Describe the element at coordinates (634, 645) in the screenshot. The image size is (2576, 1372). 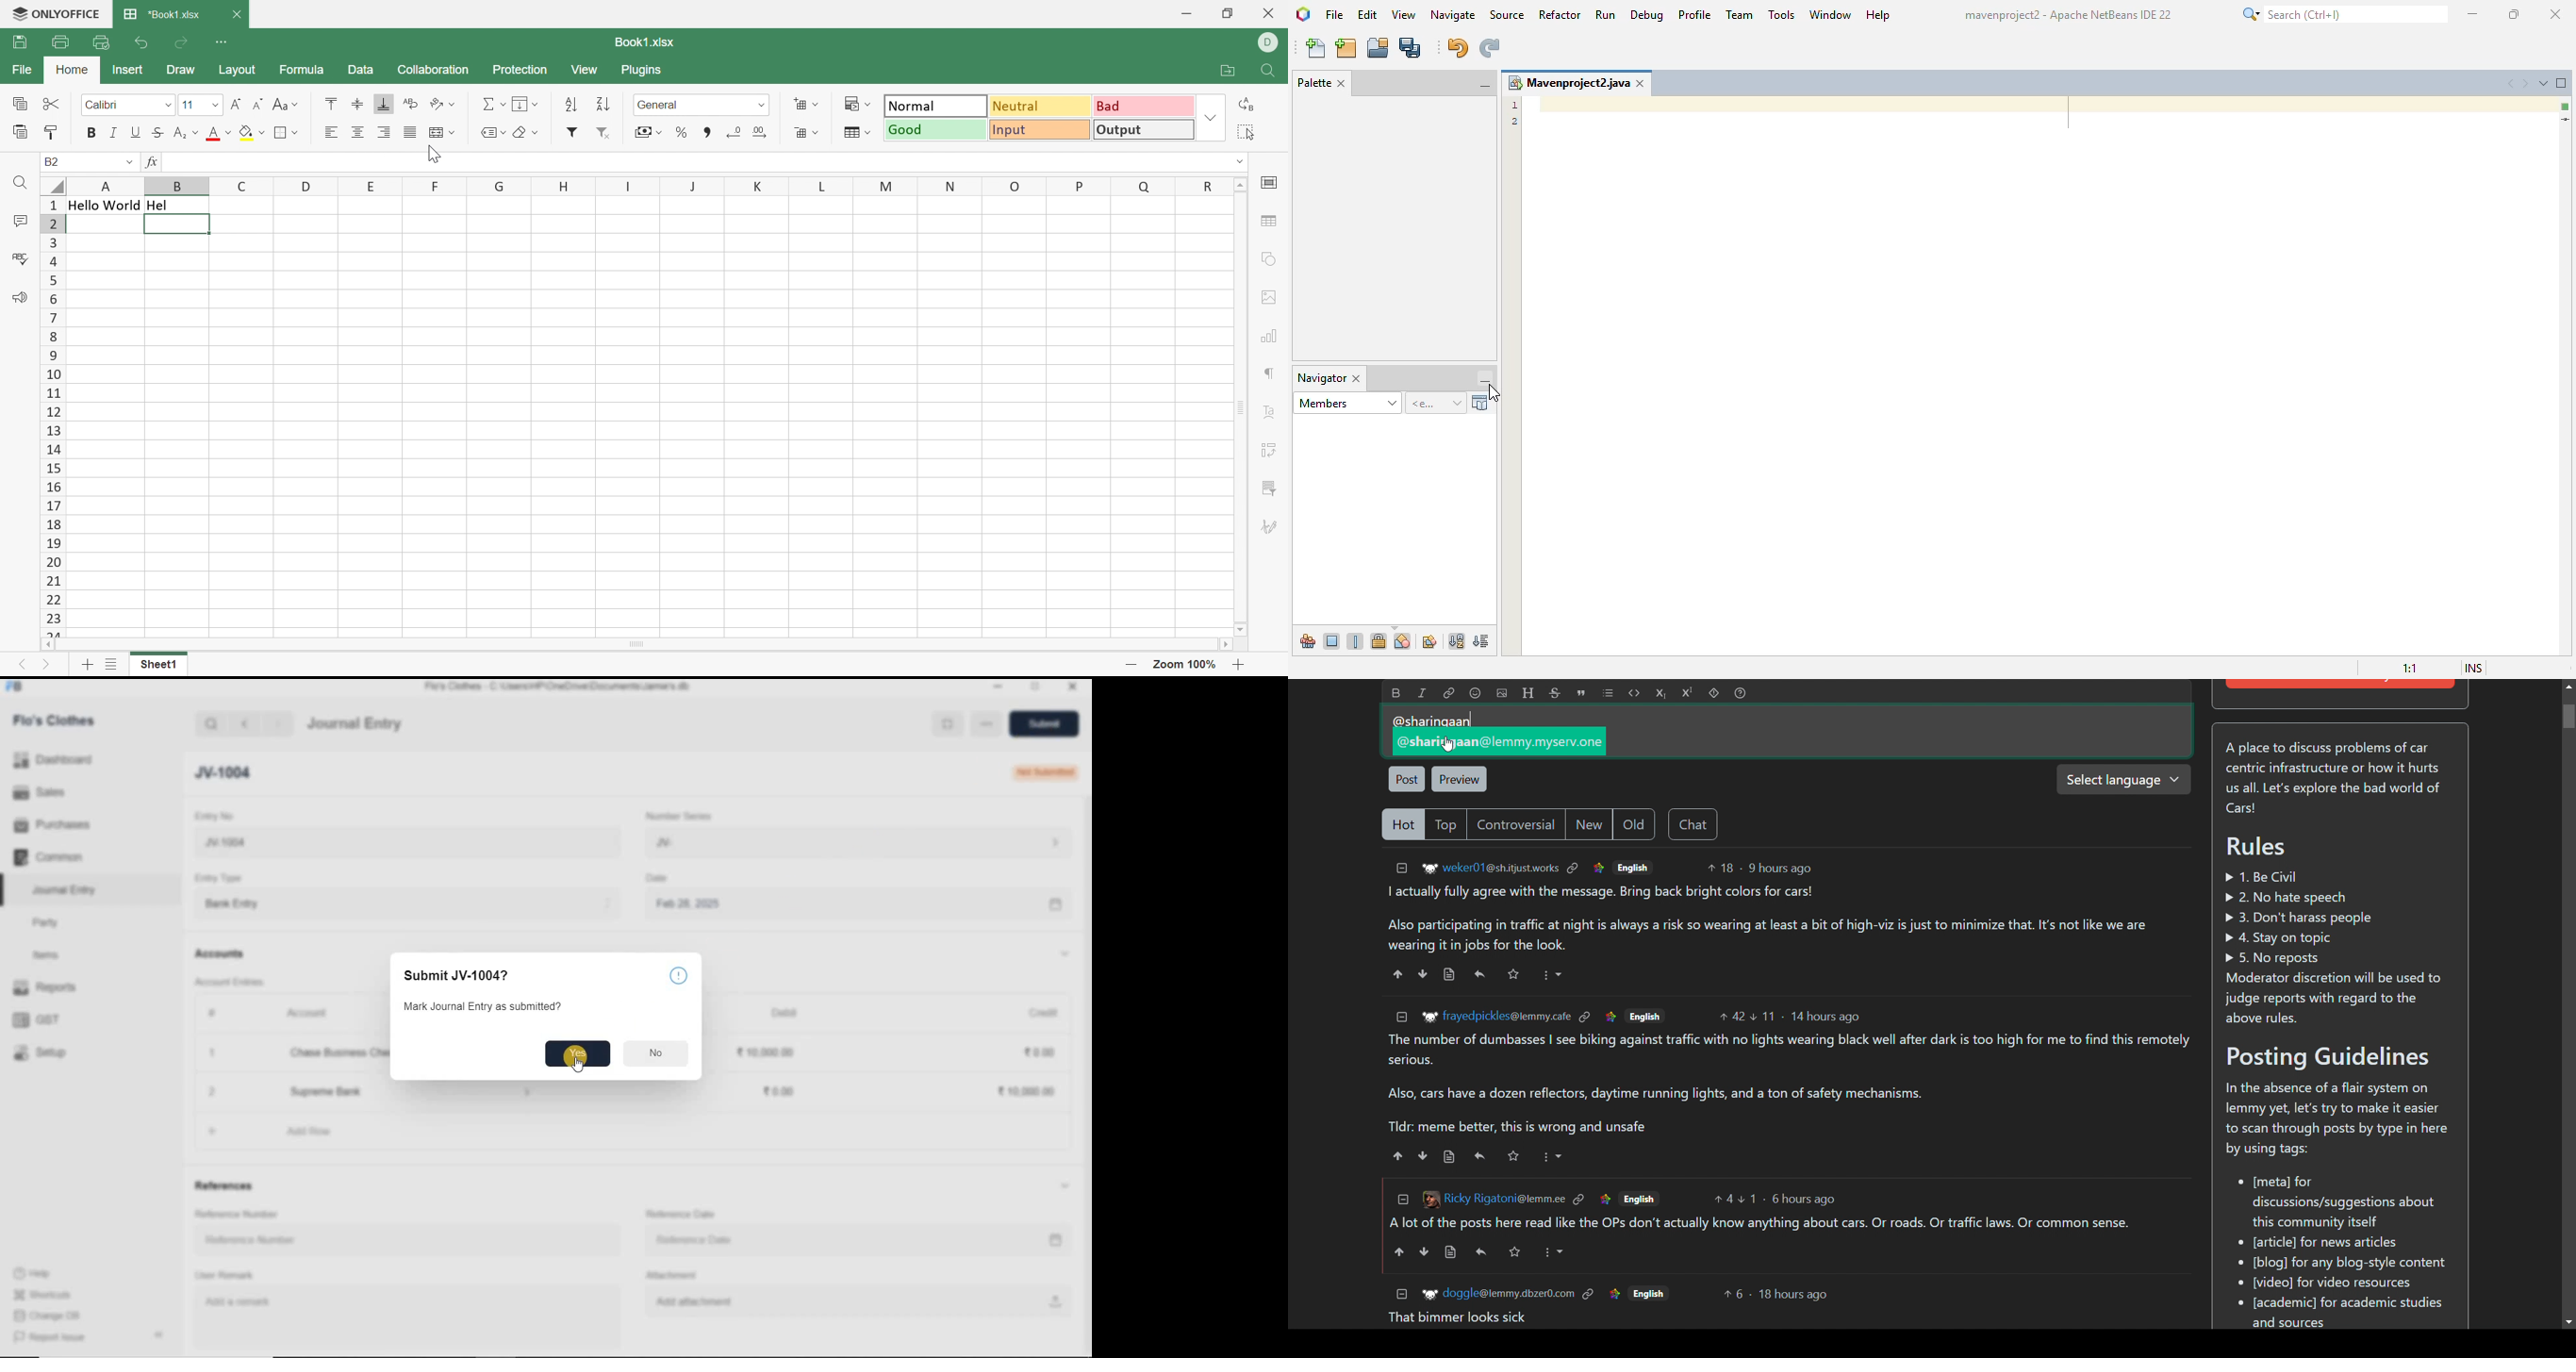
I see `Scroll bar` at that location.